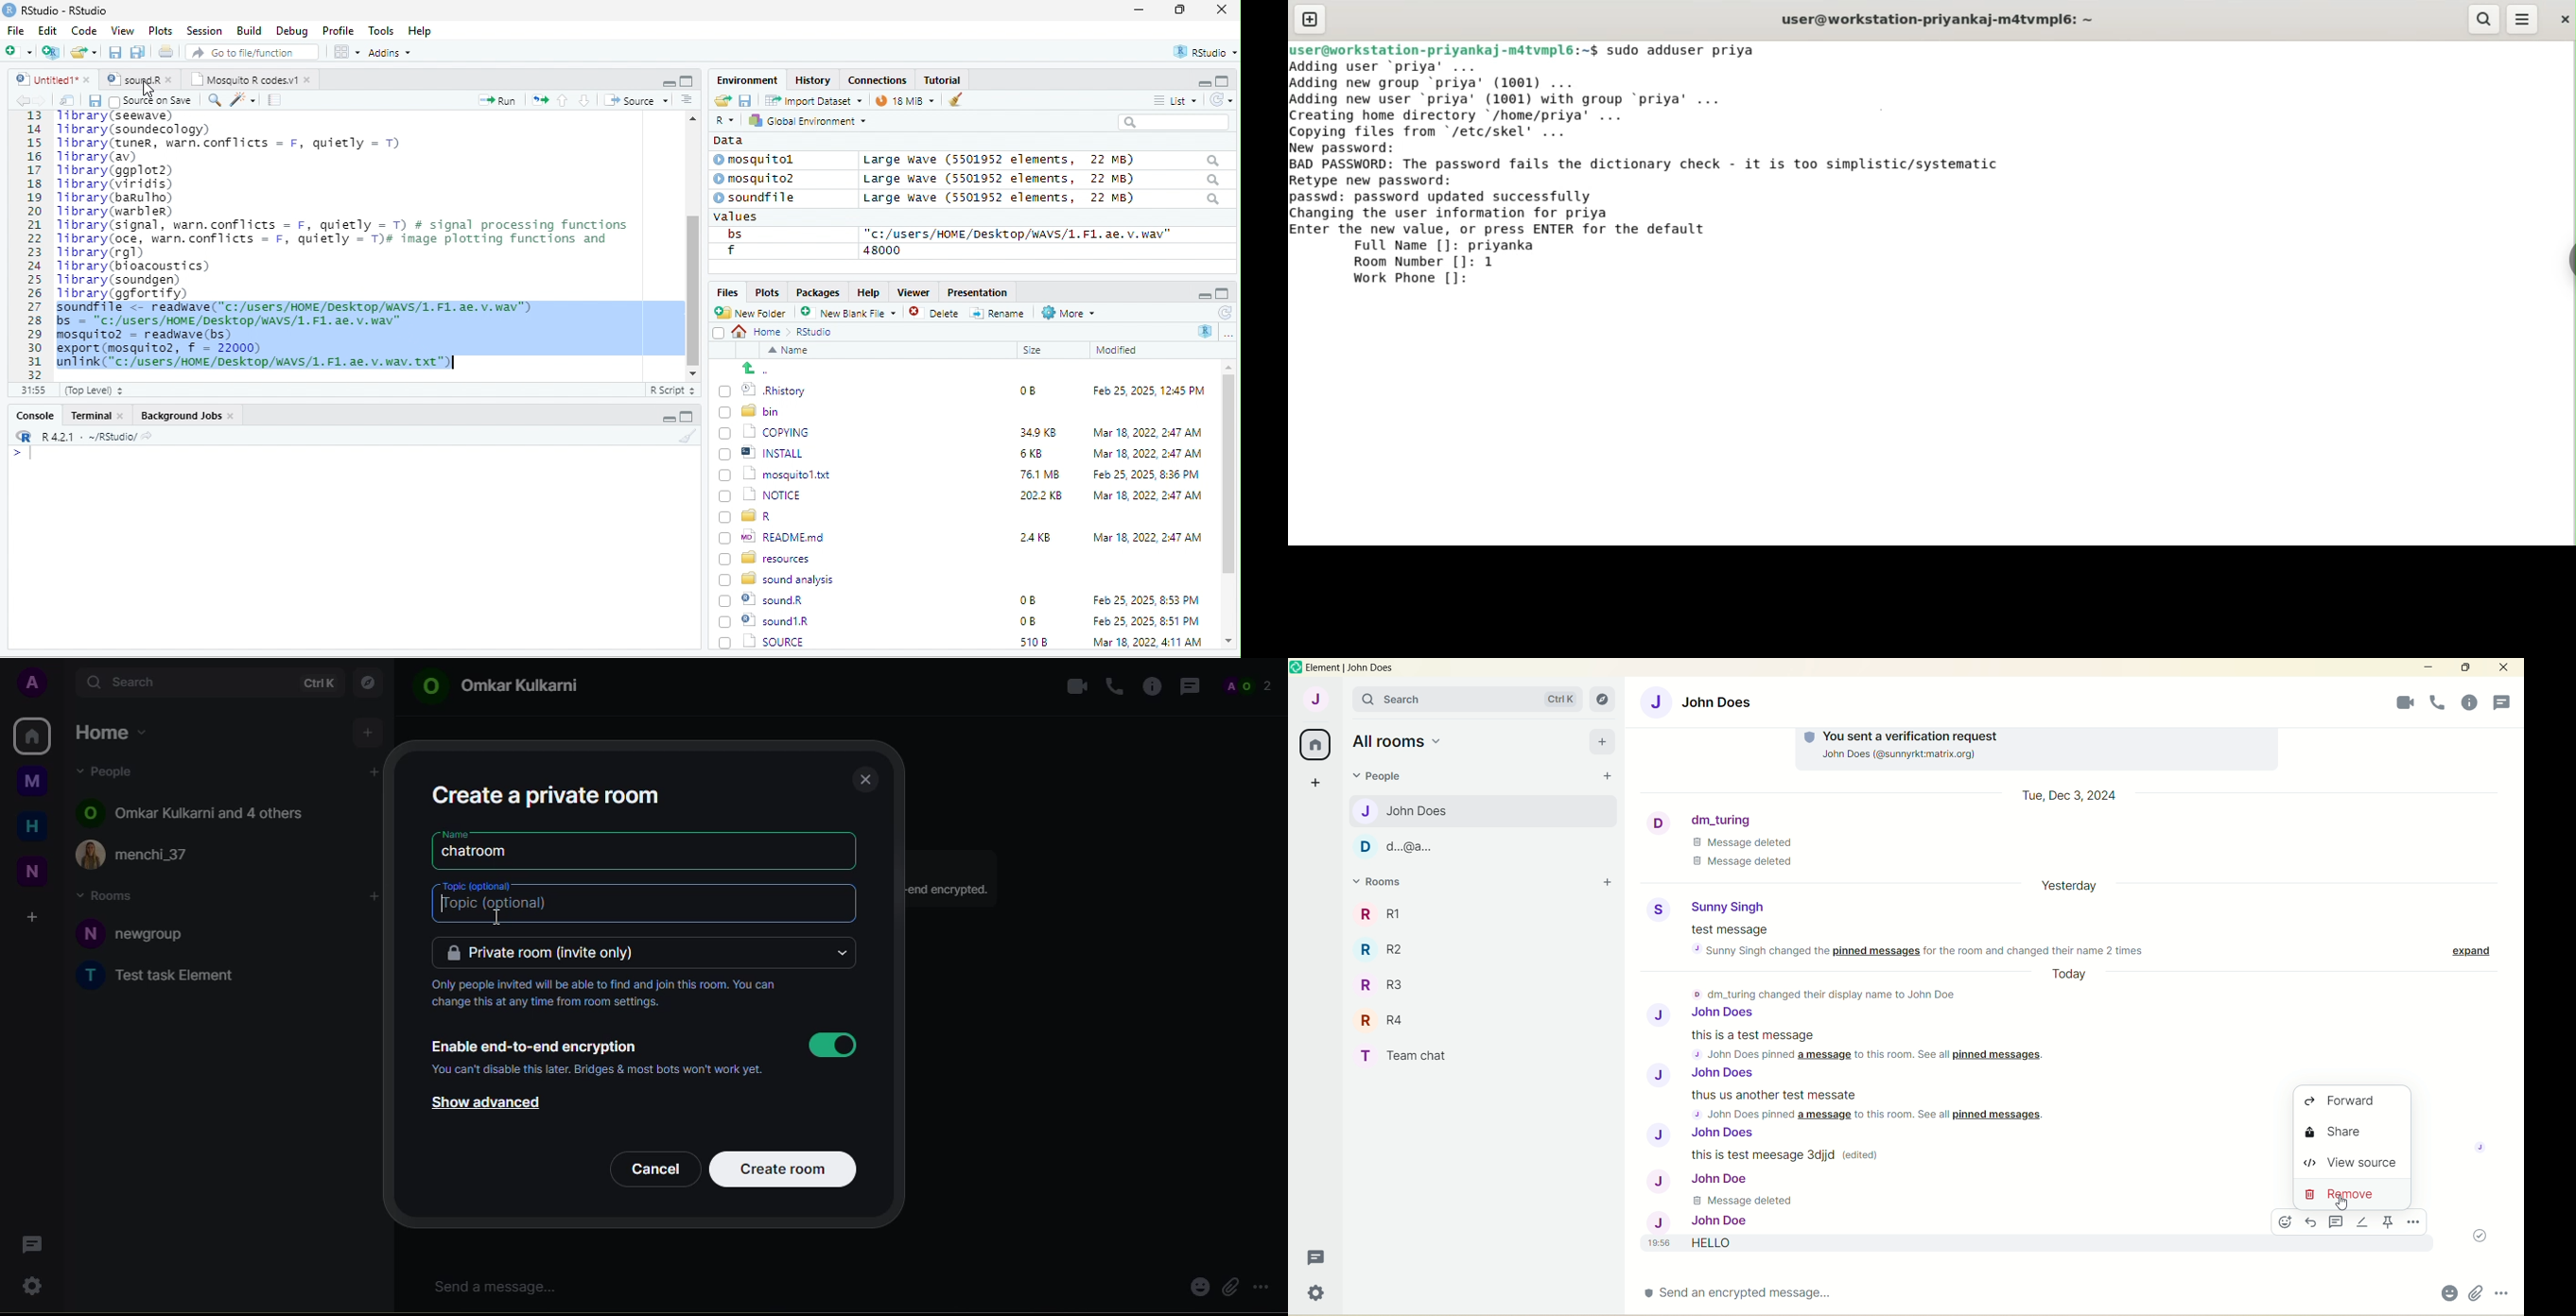 The width and height of the screenshot is (2576, 1316). What do you see at coordinates (832, 1045) in the screenshot?
I see `enabled` at bounding box center [832, 1045].